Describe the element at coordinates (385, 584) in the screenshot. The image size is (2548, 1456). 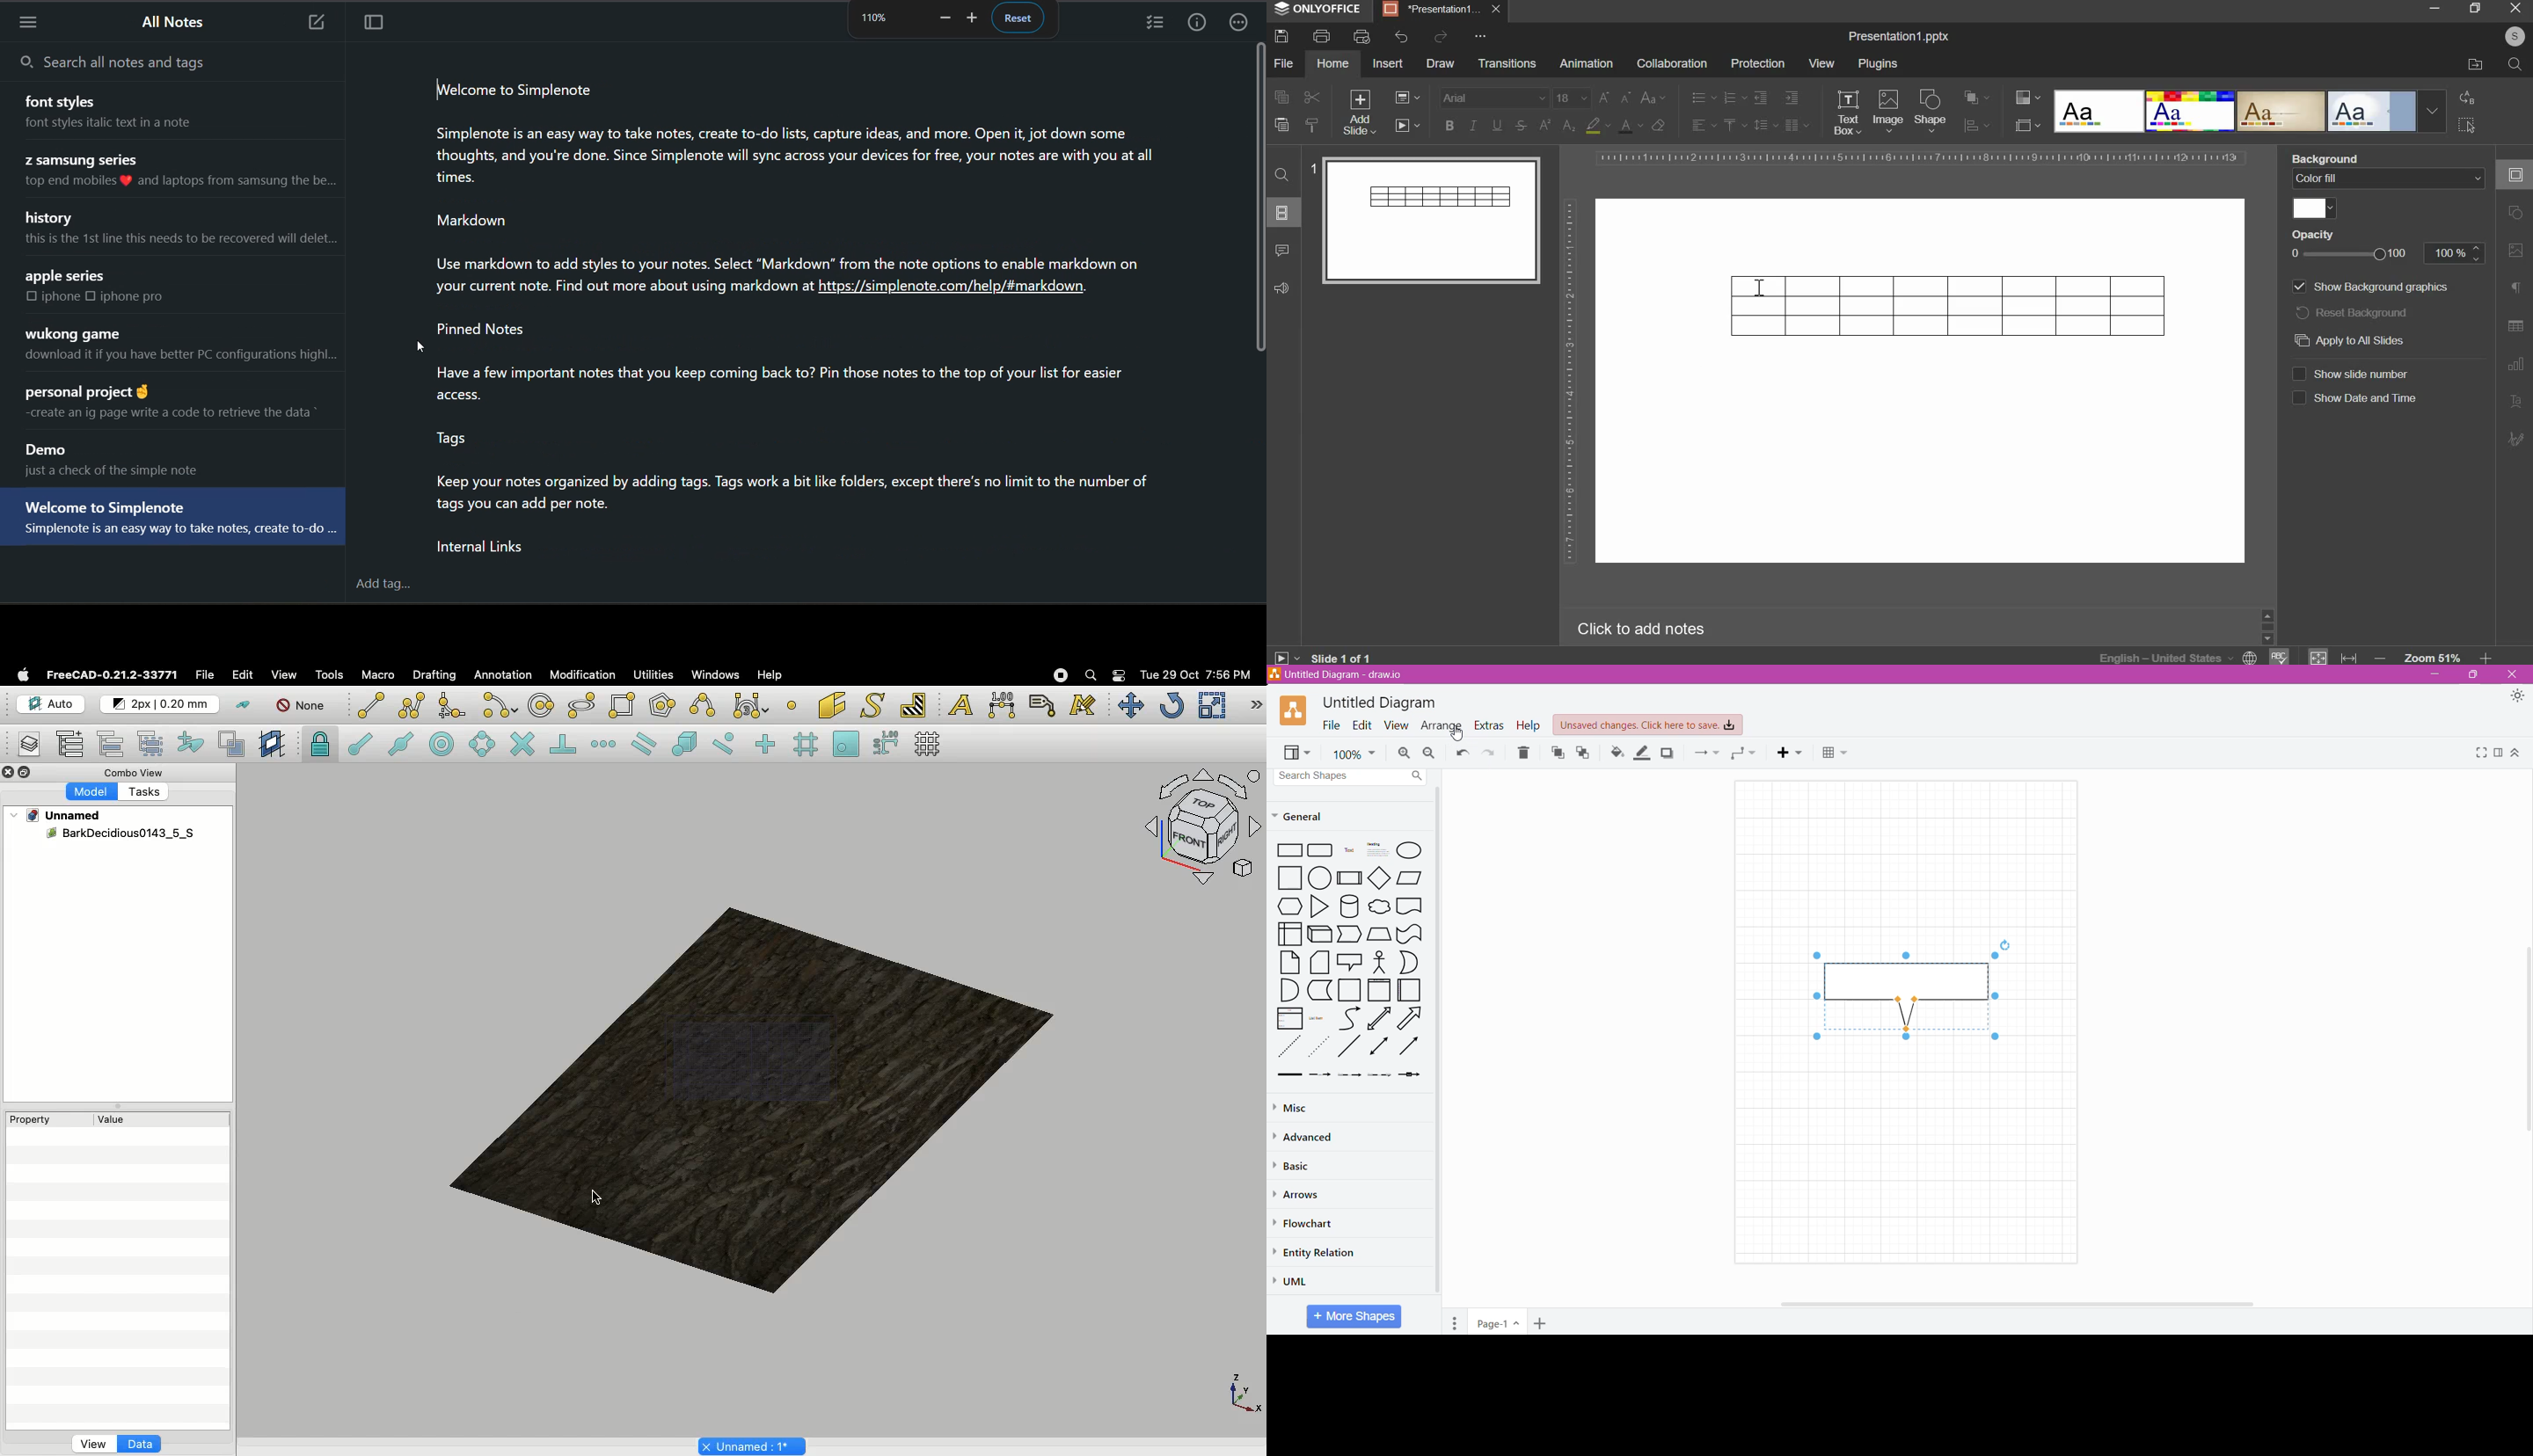
I see `add tag` at that location.